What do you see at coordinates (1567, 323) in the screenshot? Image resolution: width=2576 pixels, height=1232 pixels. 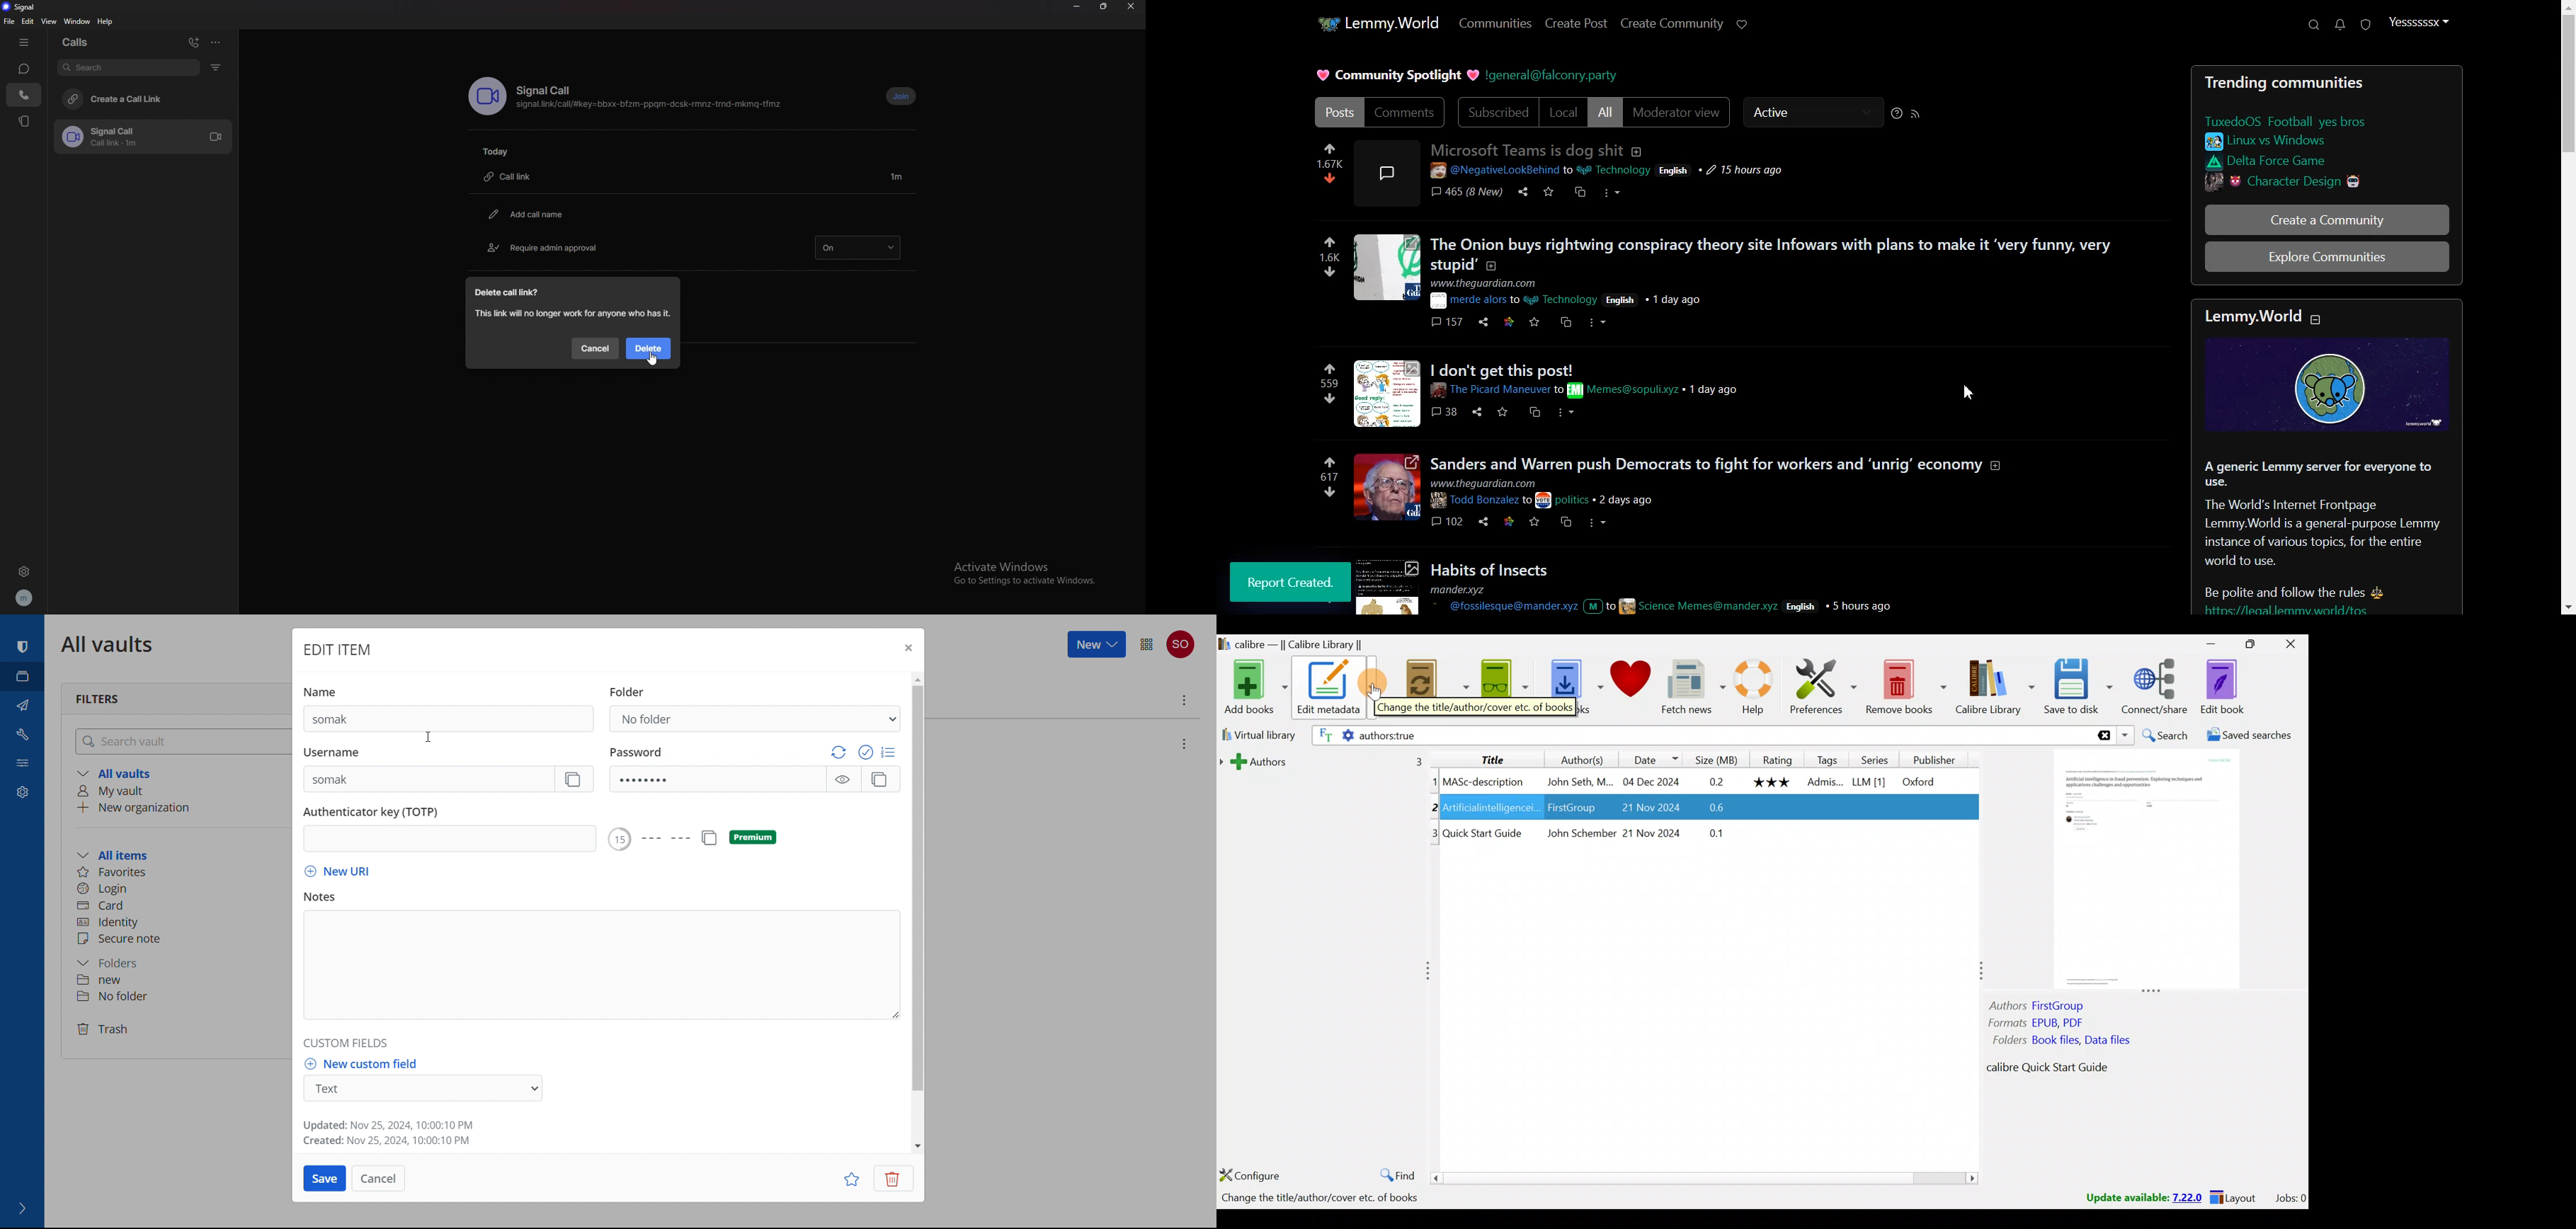 I see `cs` at bounding box center [1567, 323].